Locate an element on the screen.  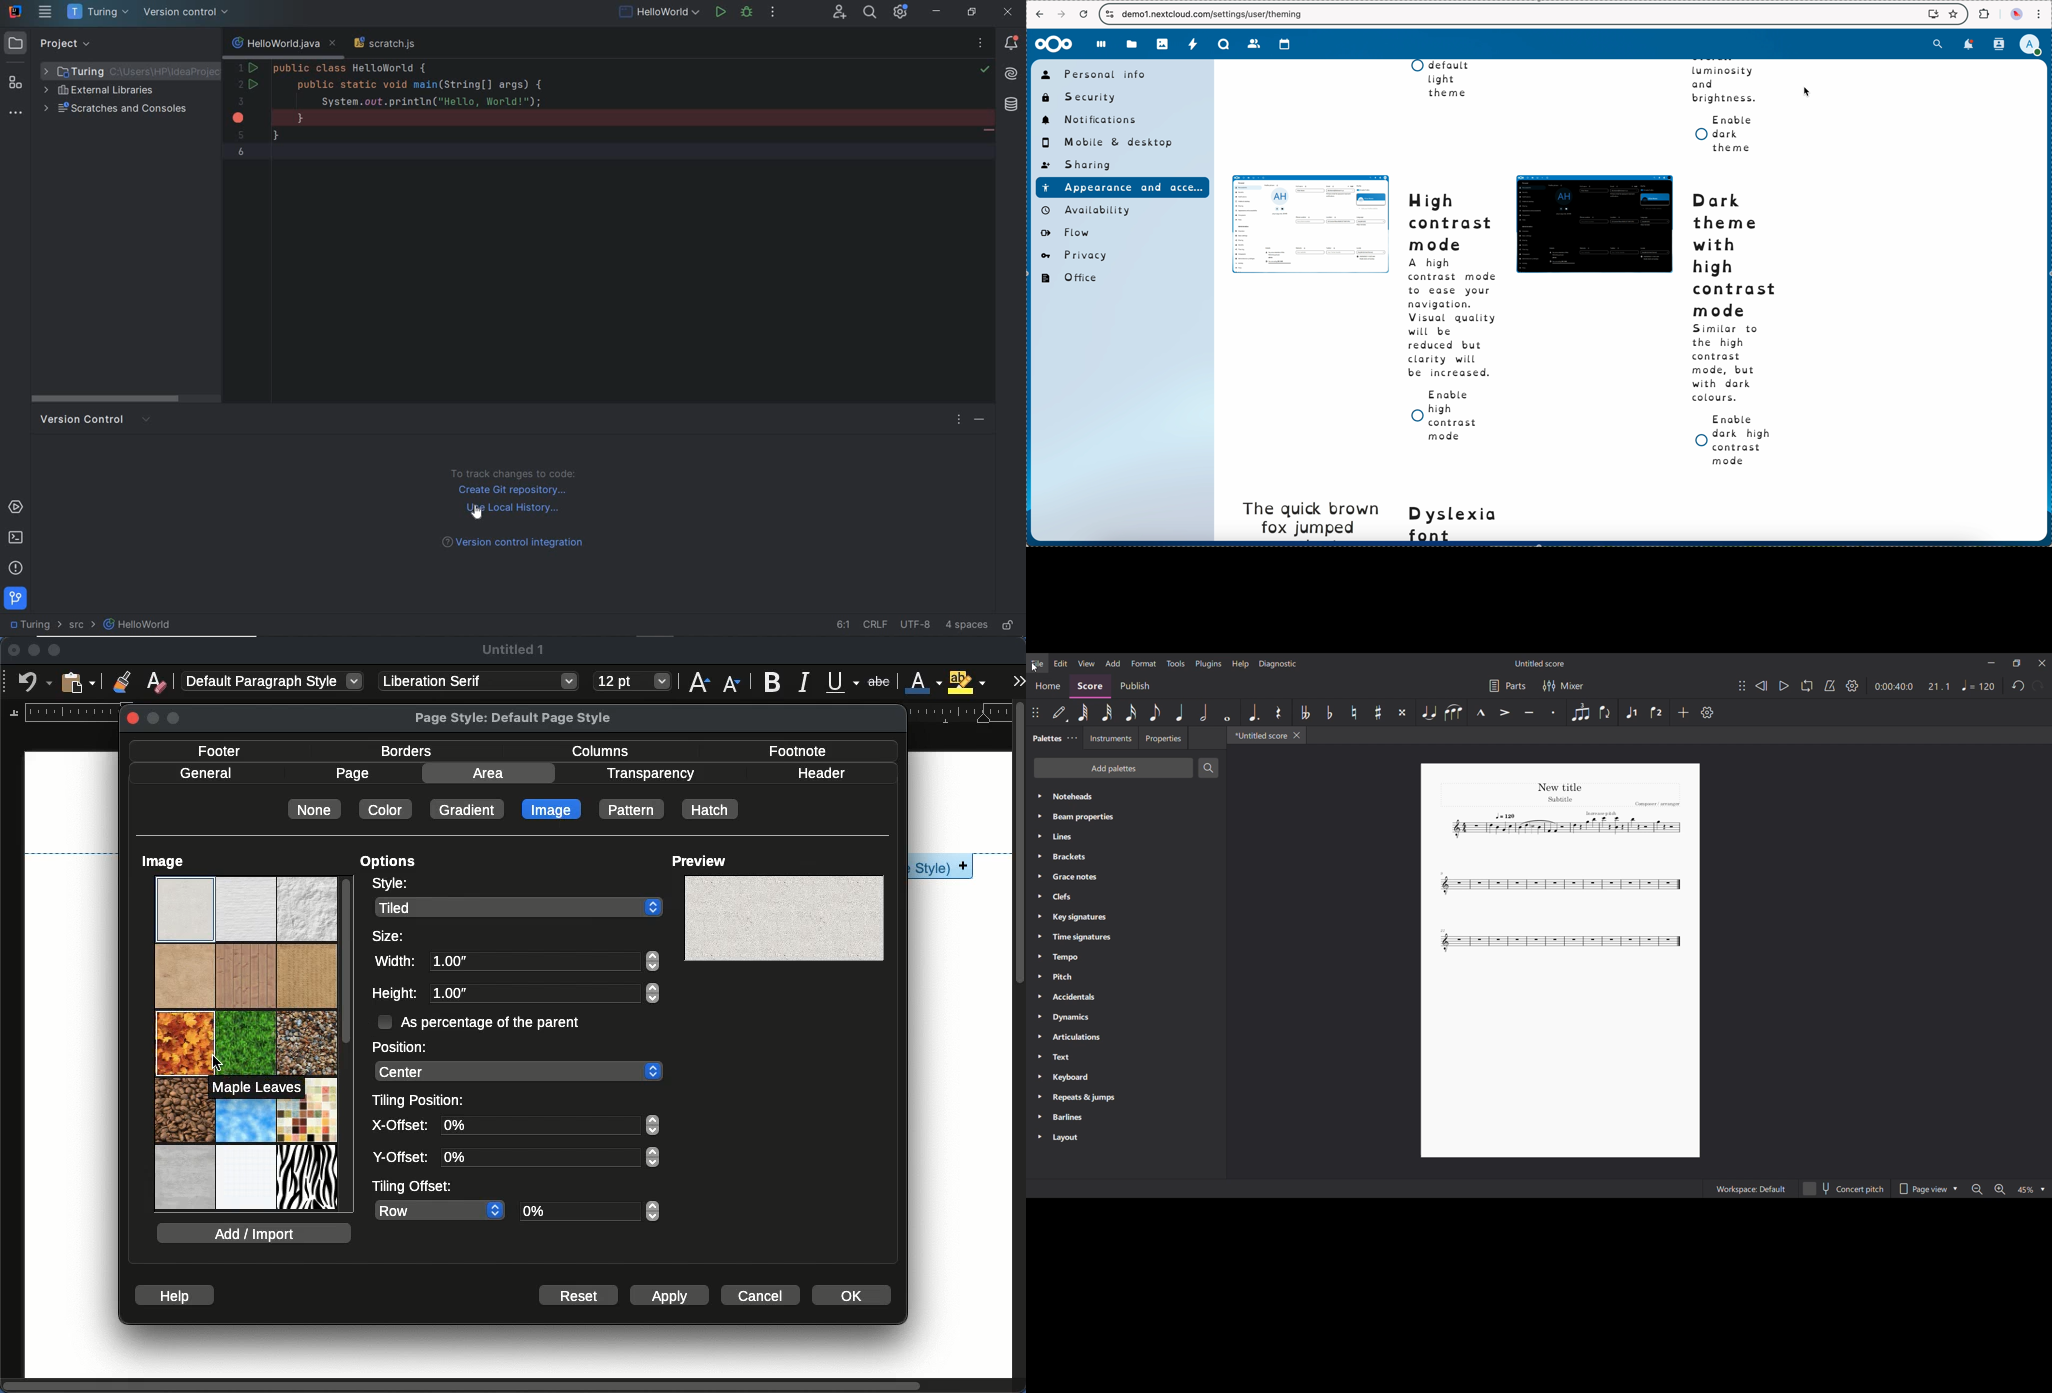
Publish section is located at coordinates (1134, 687).